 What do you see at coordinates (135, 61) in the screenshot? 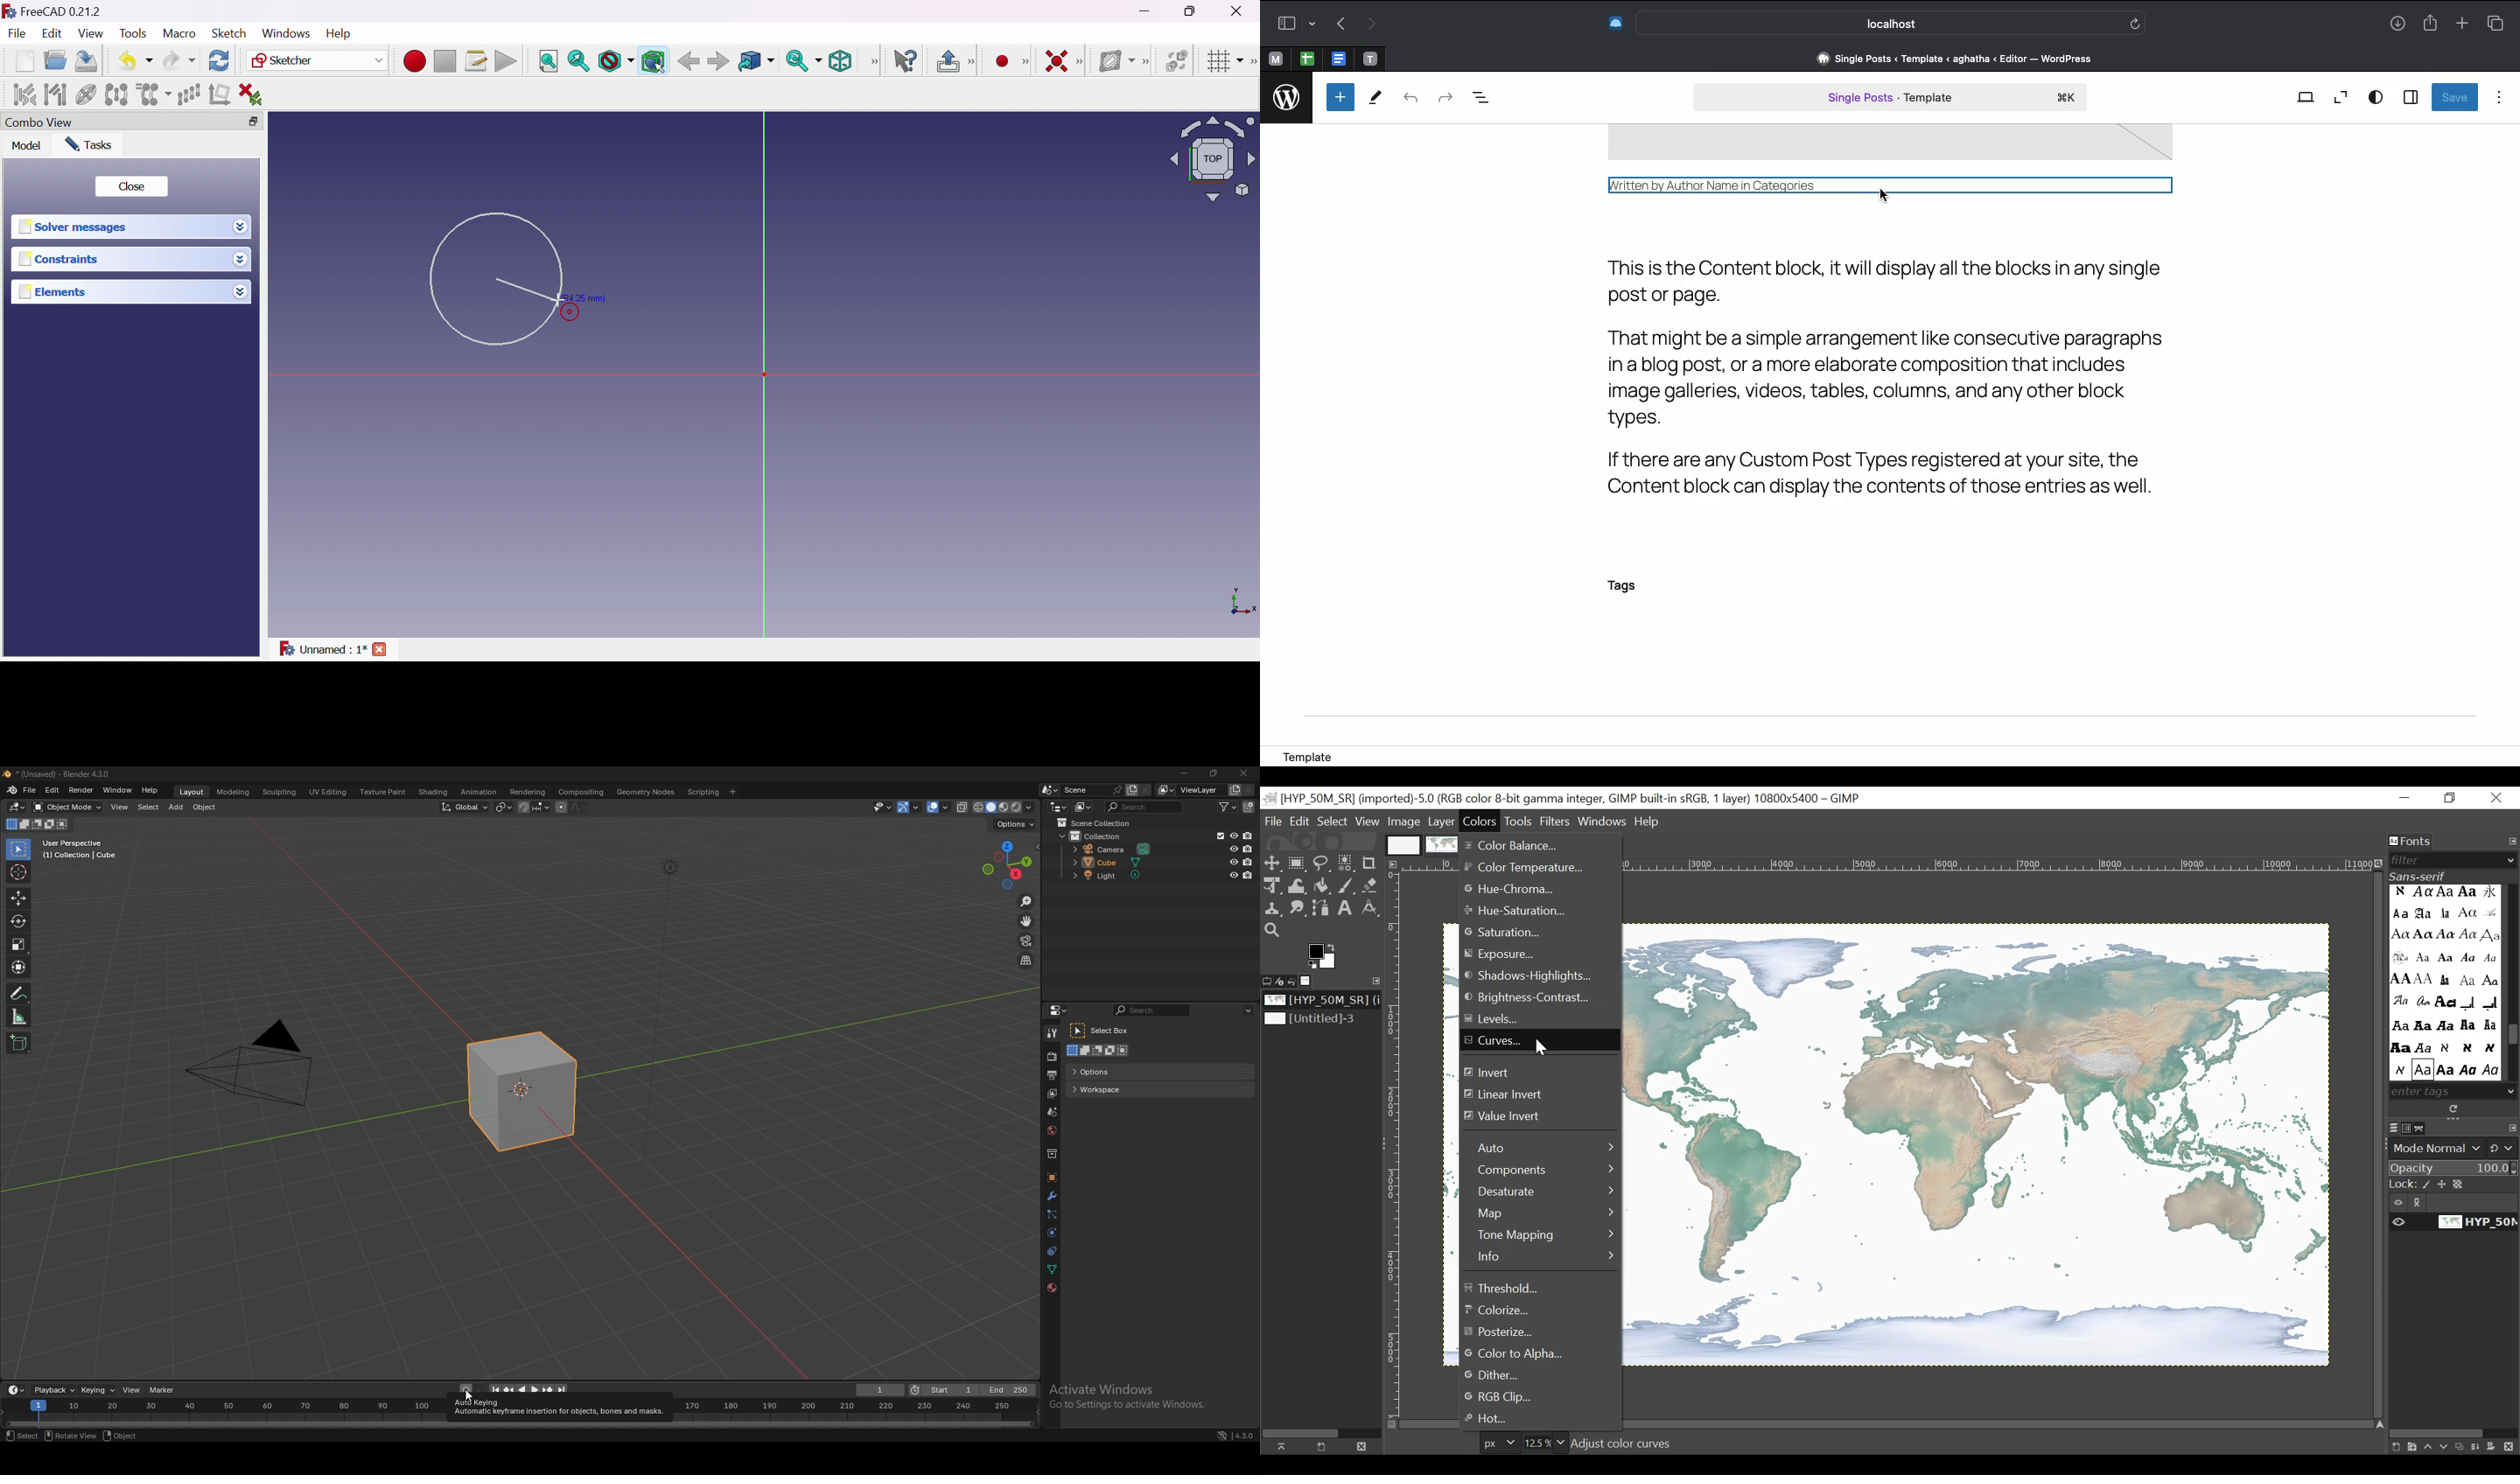
I see `Undo` at bounding box center [135, 61].